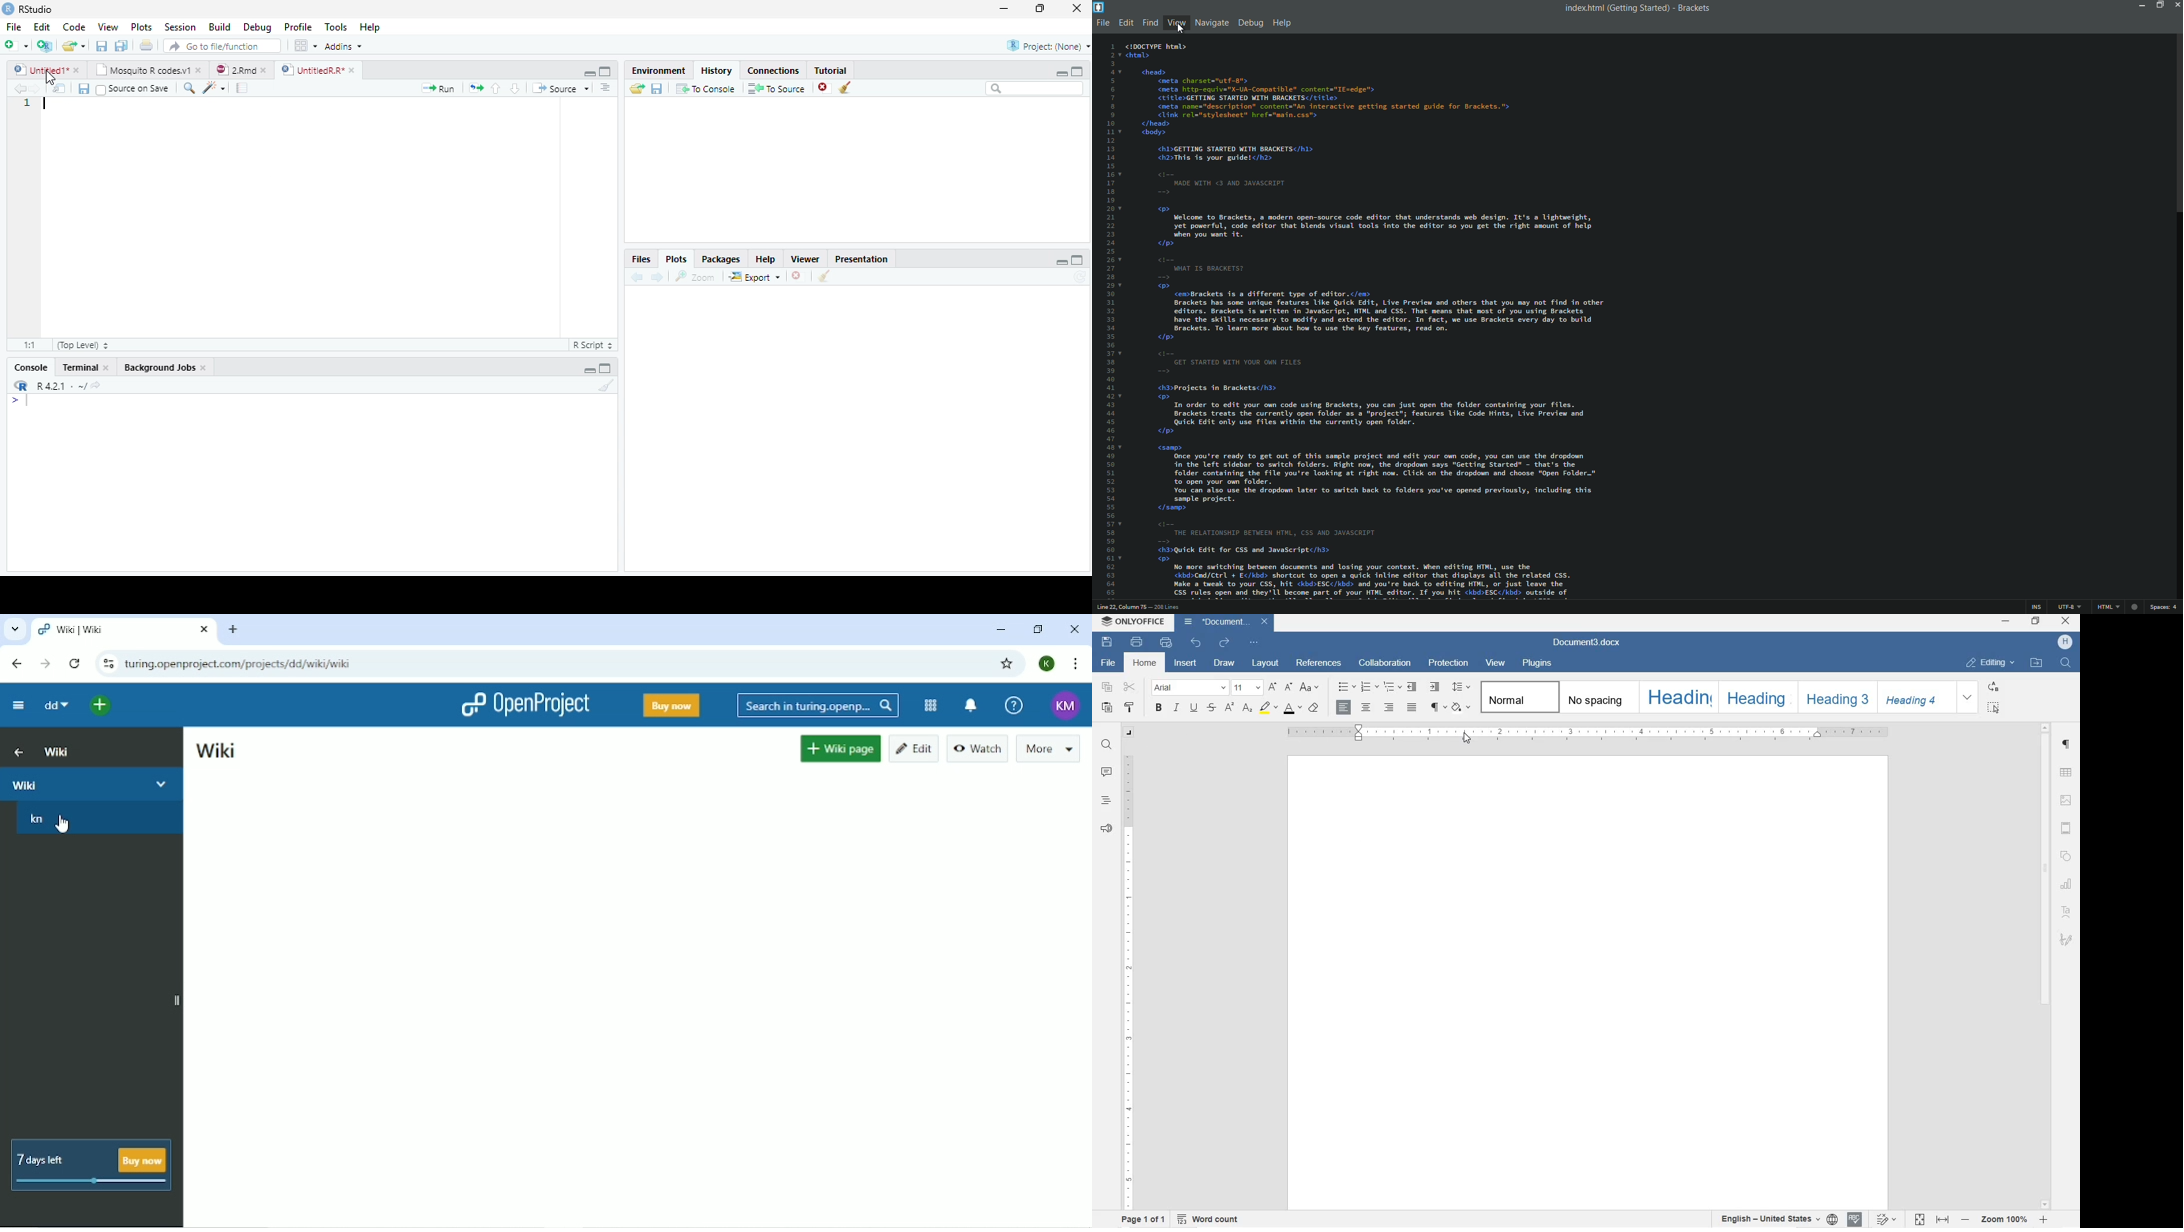 The height and width of the screenshot is (1232, 2184). Describe the element at coordinates (77, 27) in the screenshot. I see `Code` at that location.